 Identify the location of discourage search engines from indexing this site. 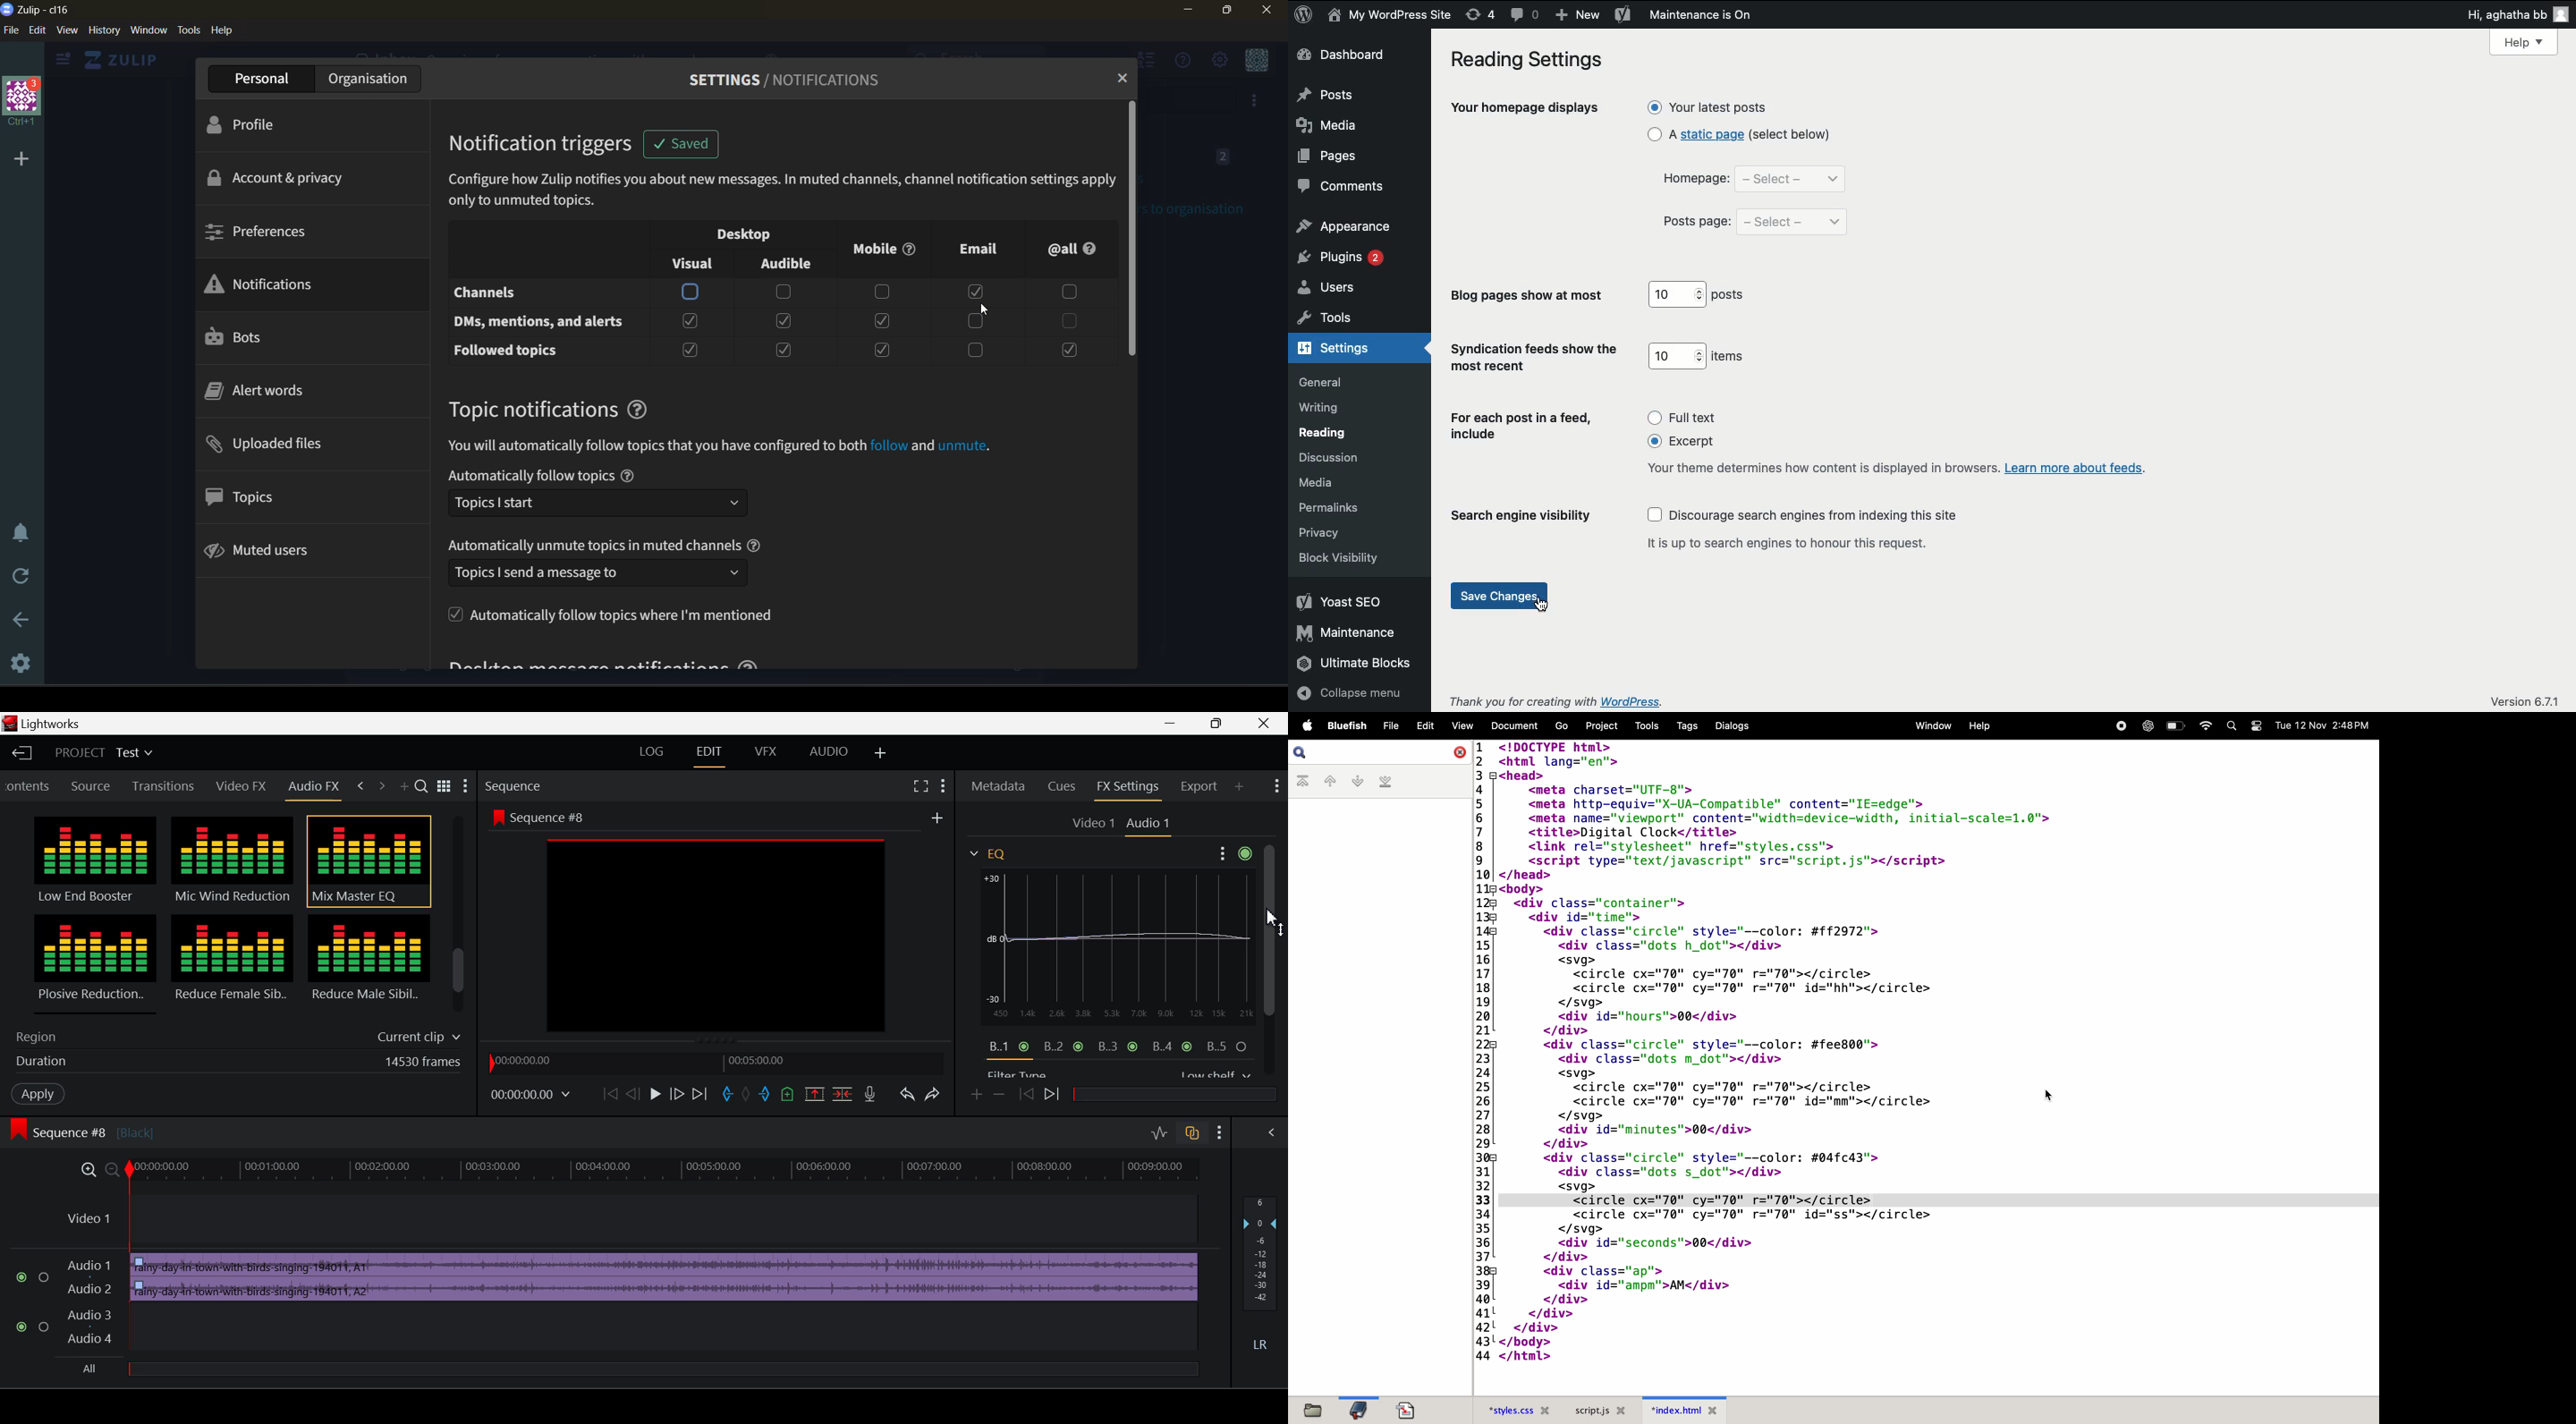
(1803, 515).